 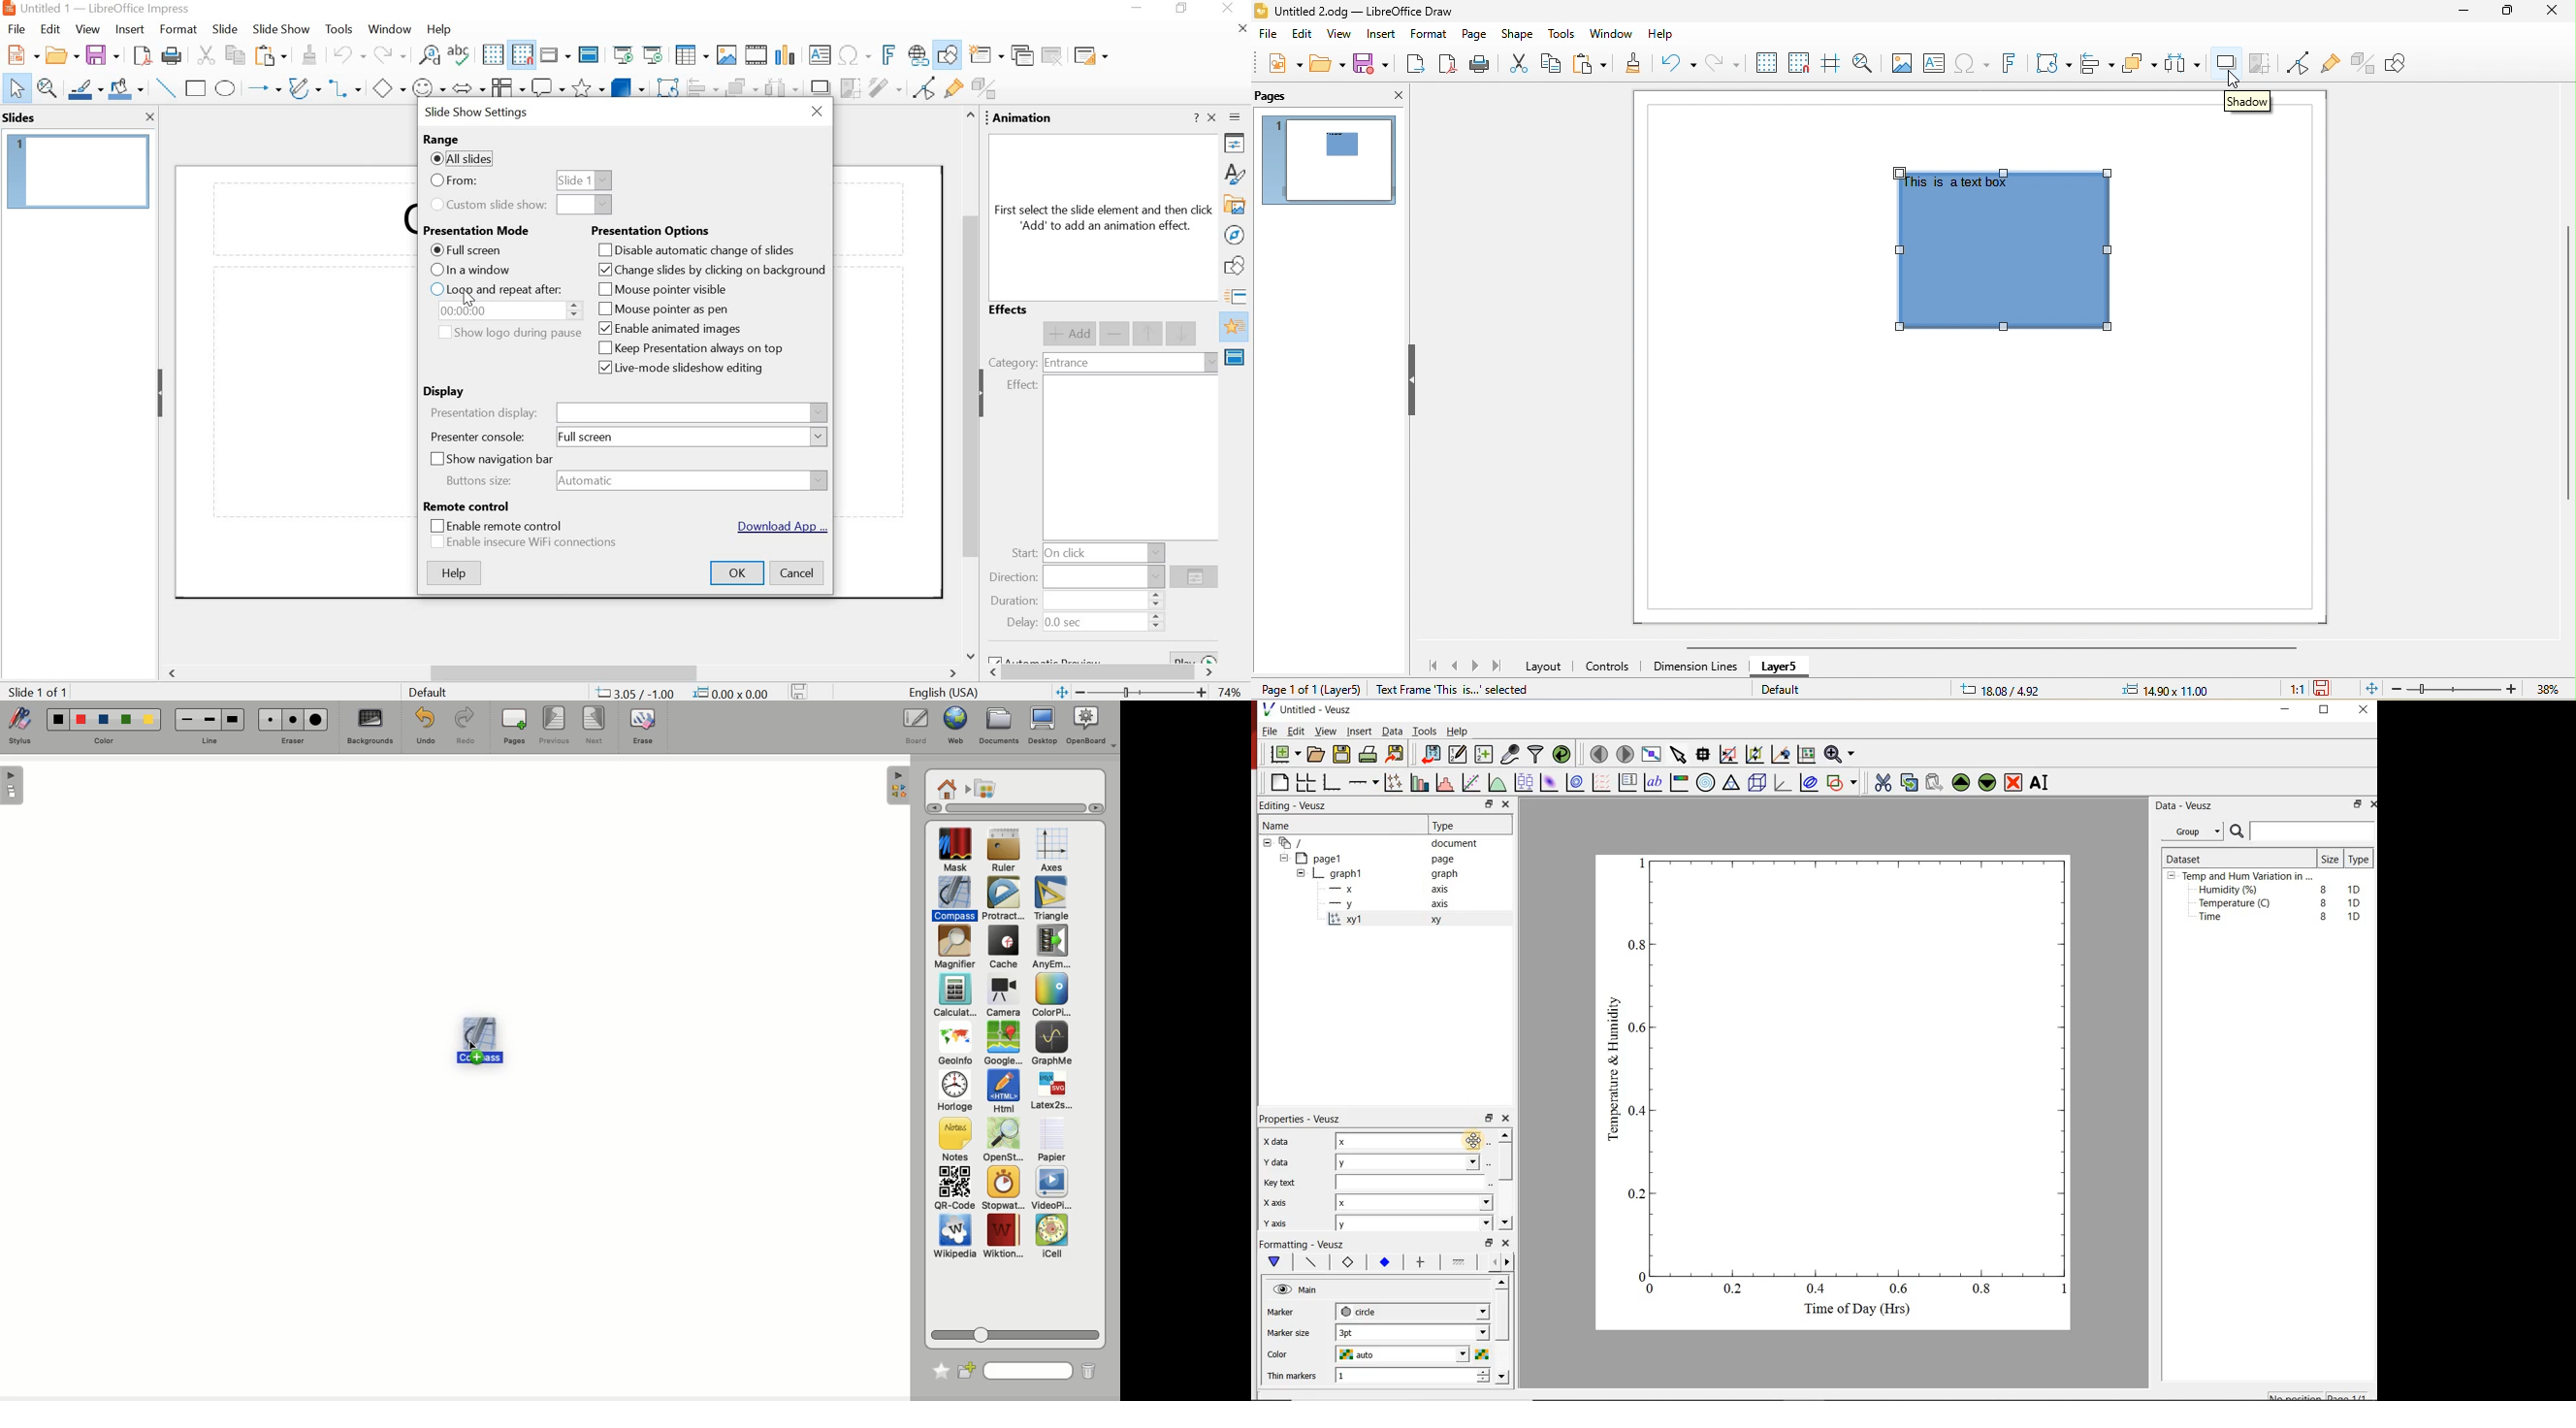 I want to click on hide, so click(x=1412, y=378).